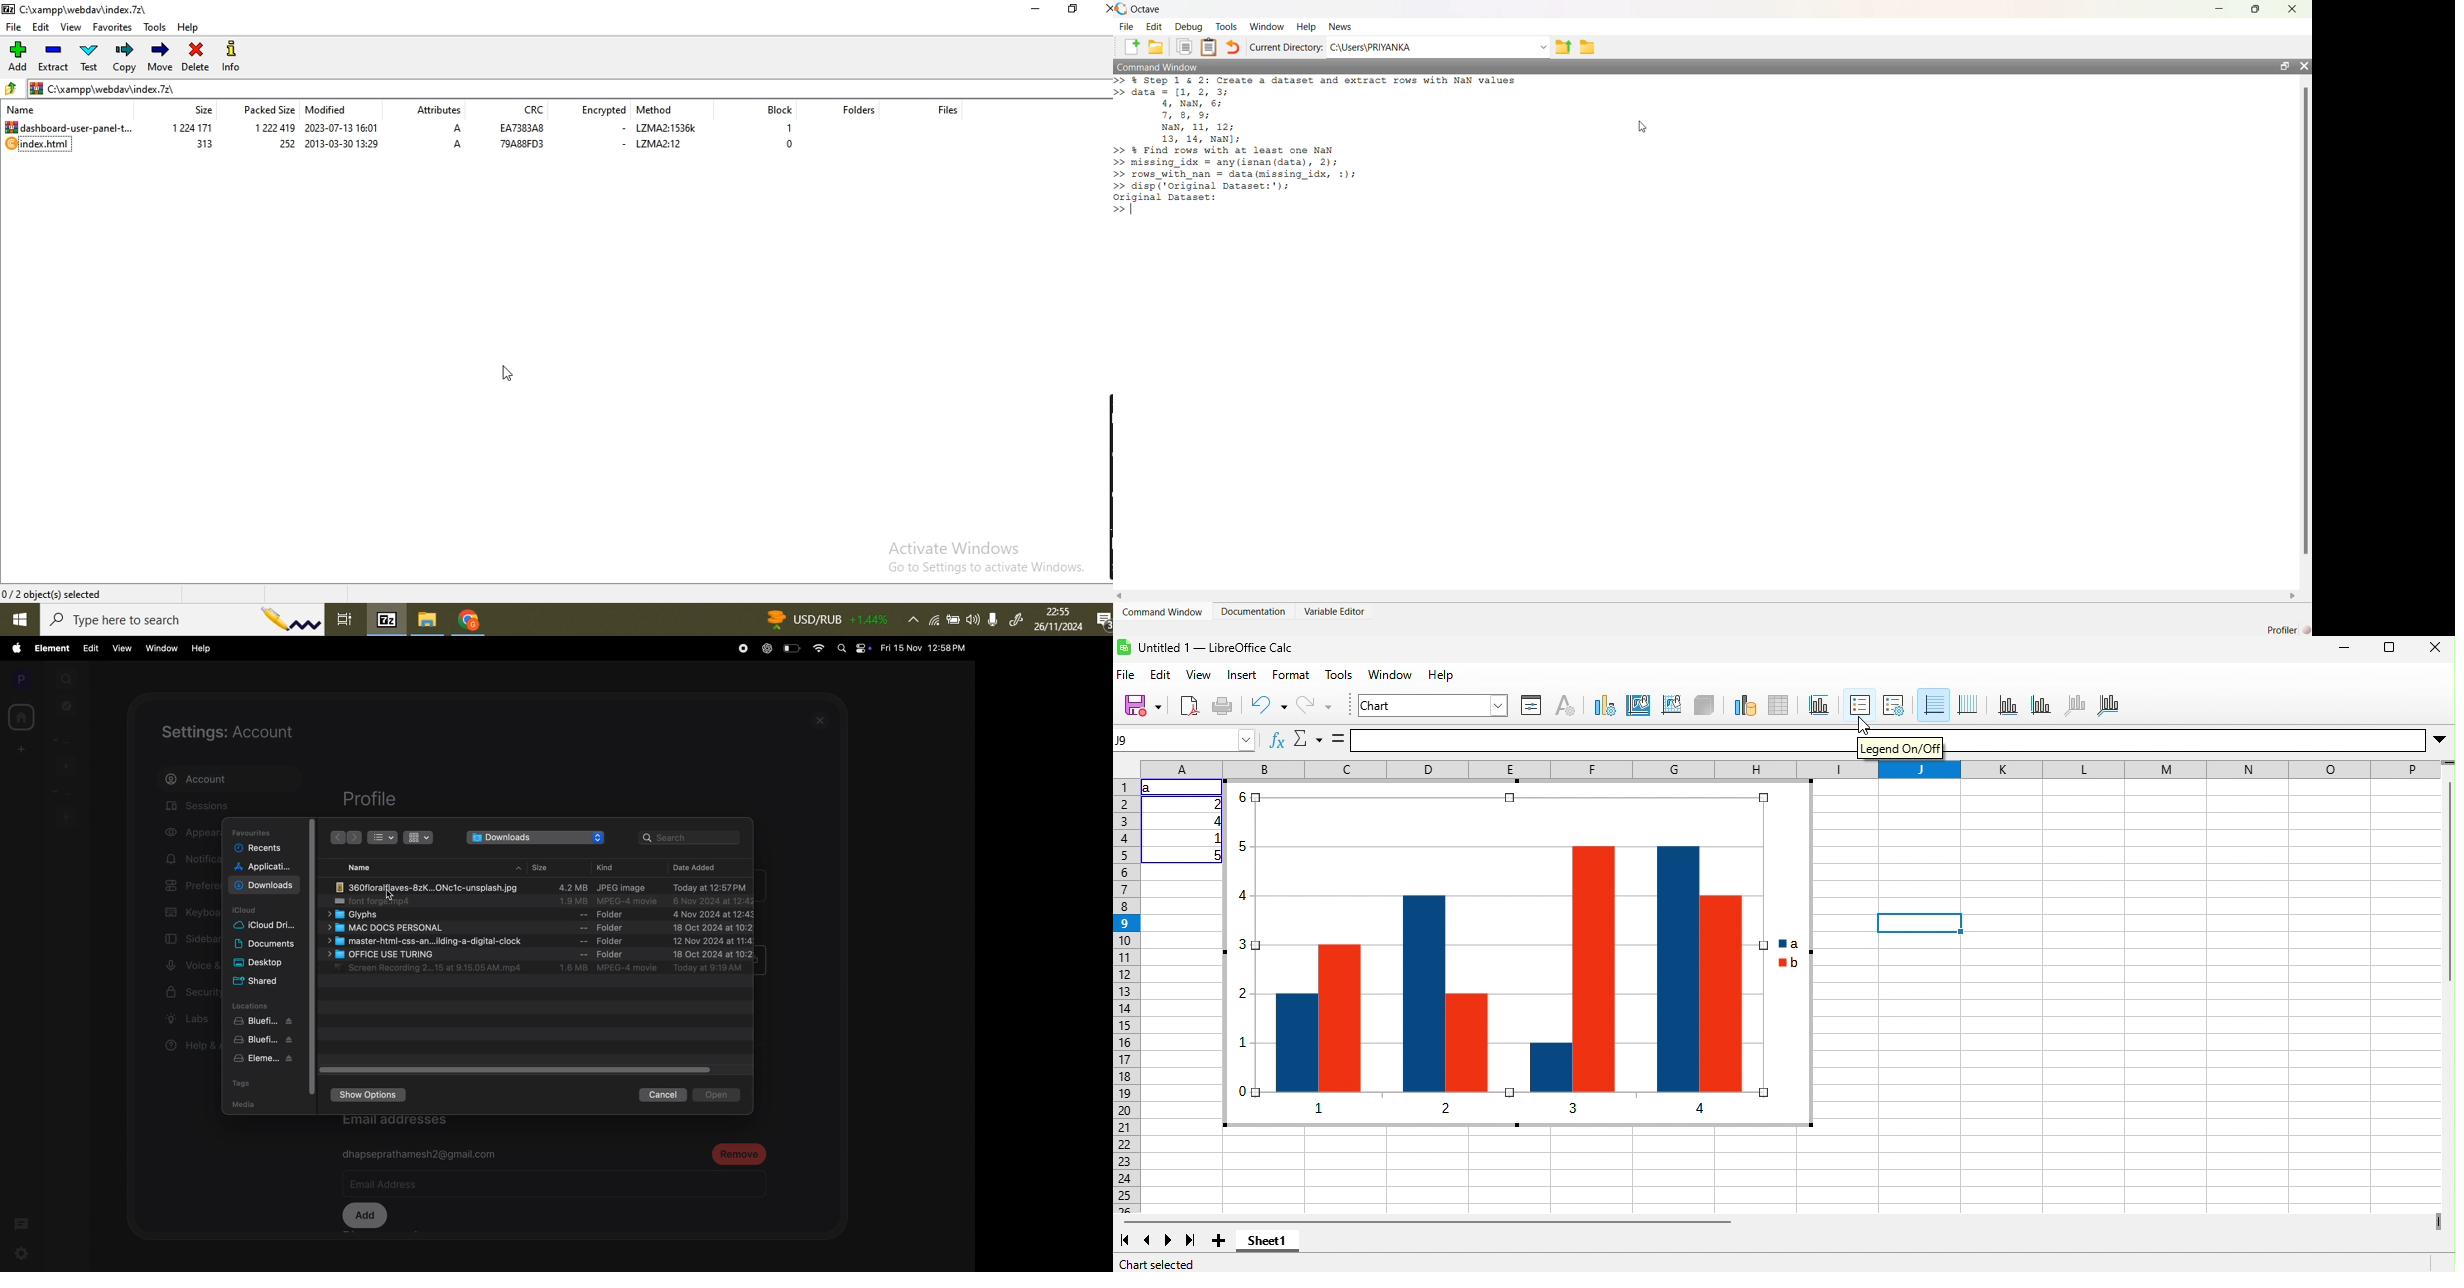  I want to click on remove, so click(739, 1154).